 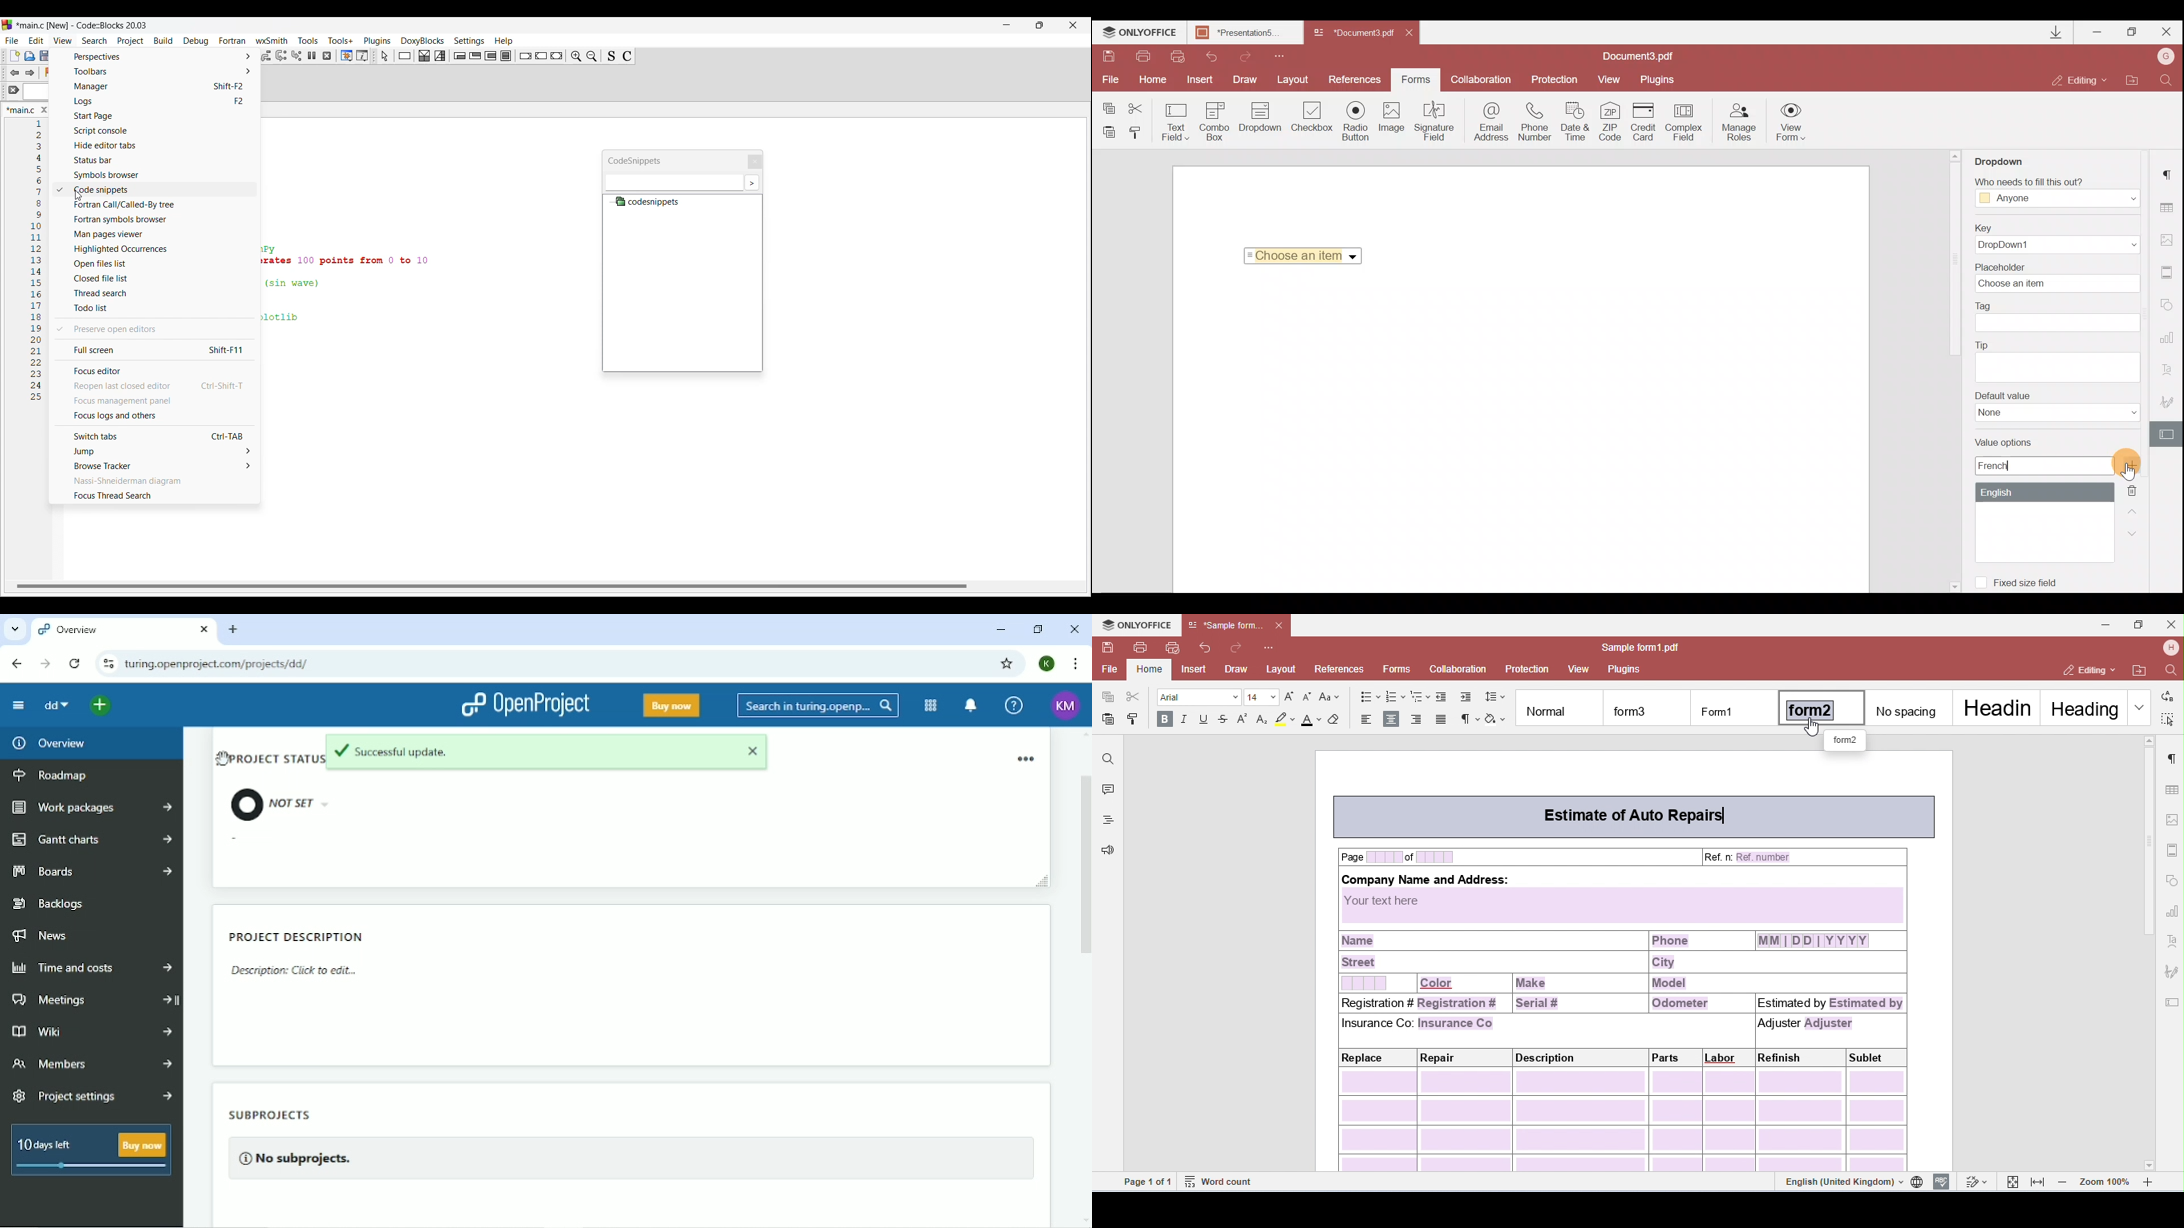 What do you see at coordinates (59, 208) in the screenshot?
I see `Checkmark indicates selected options` at bounding box center [59, 208].